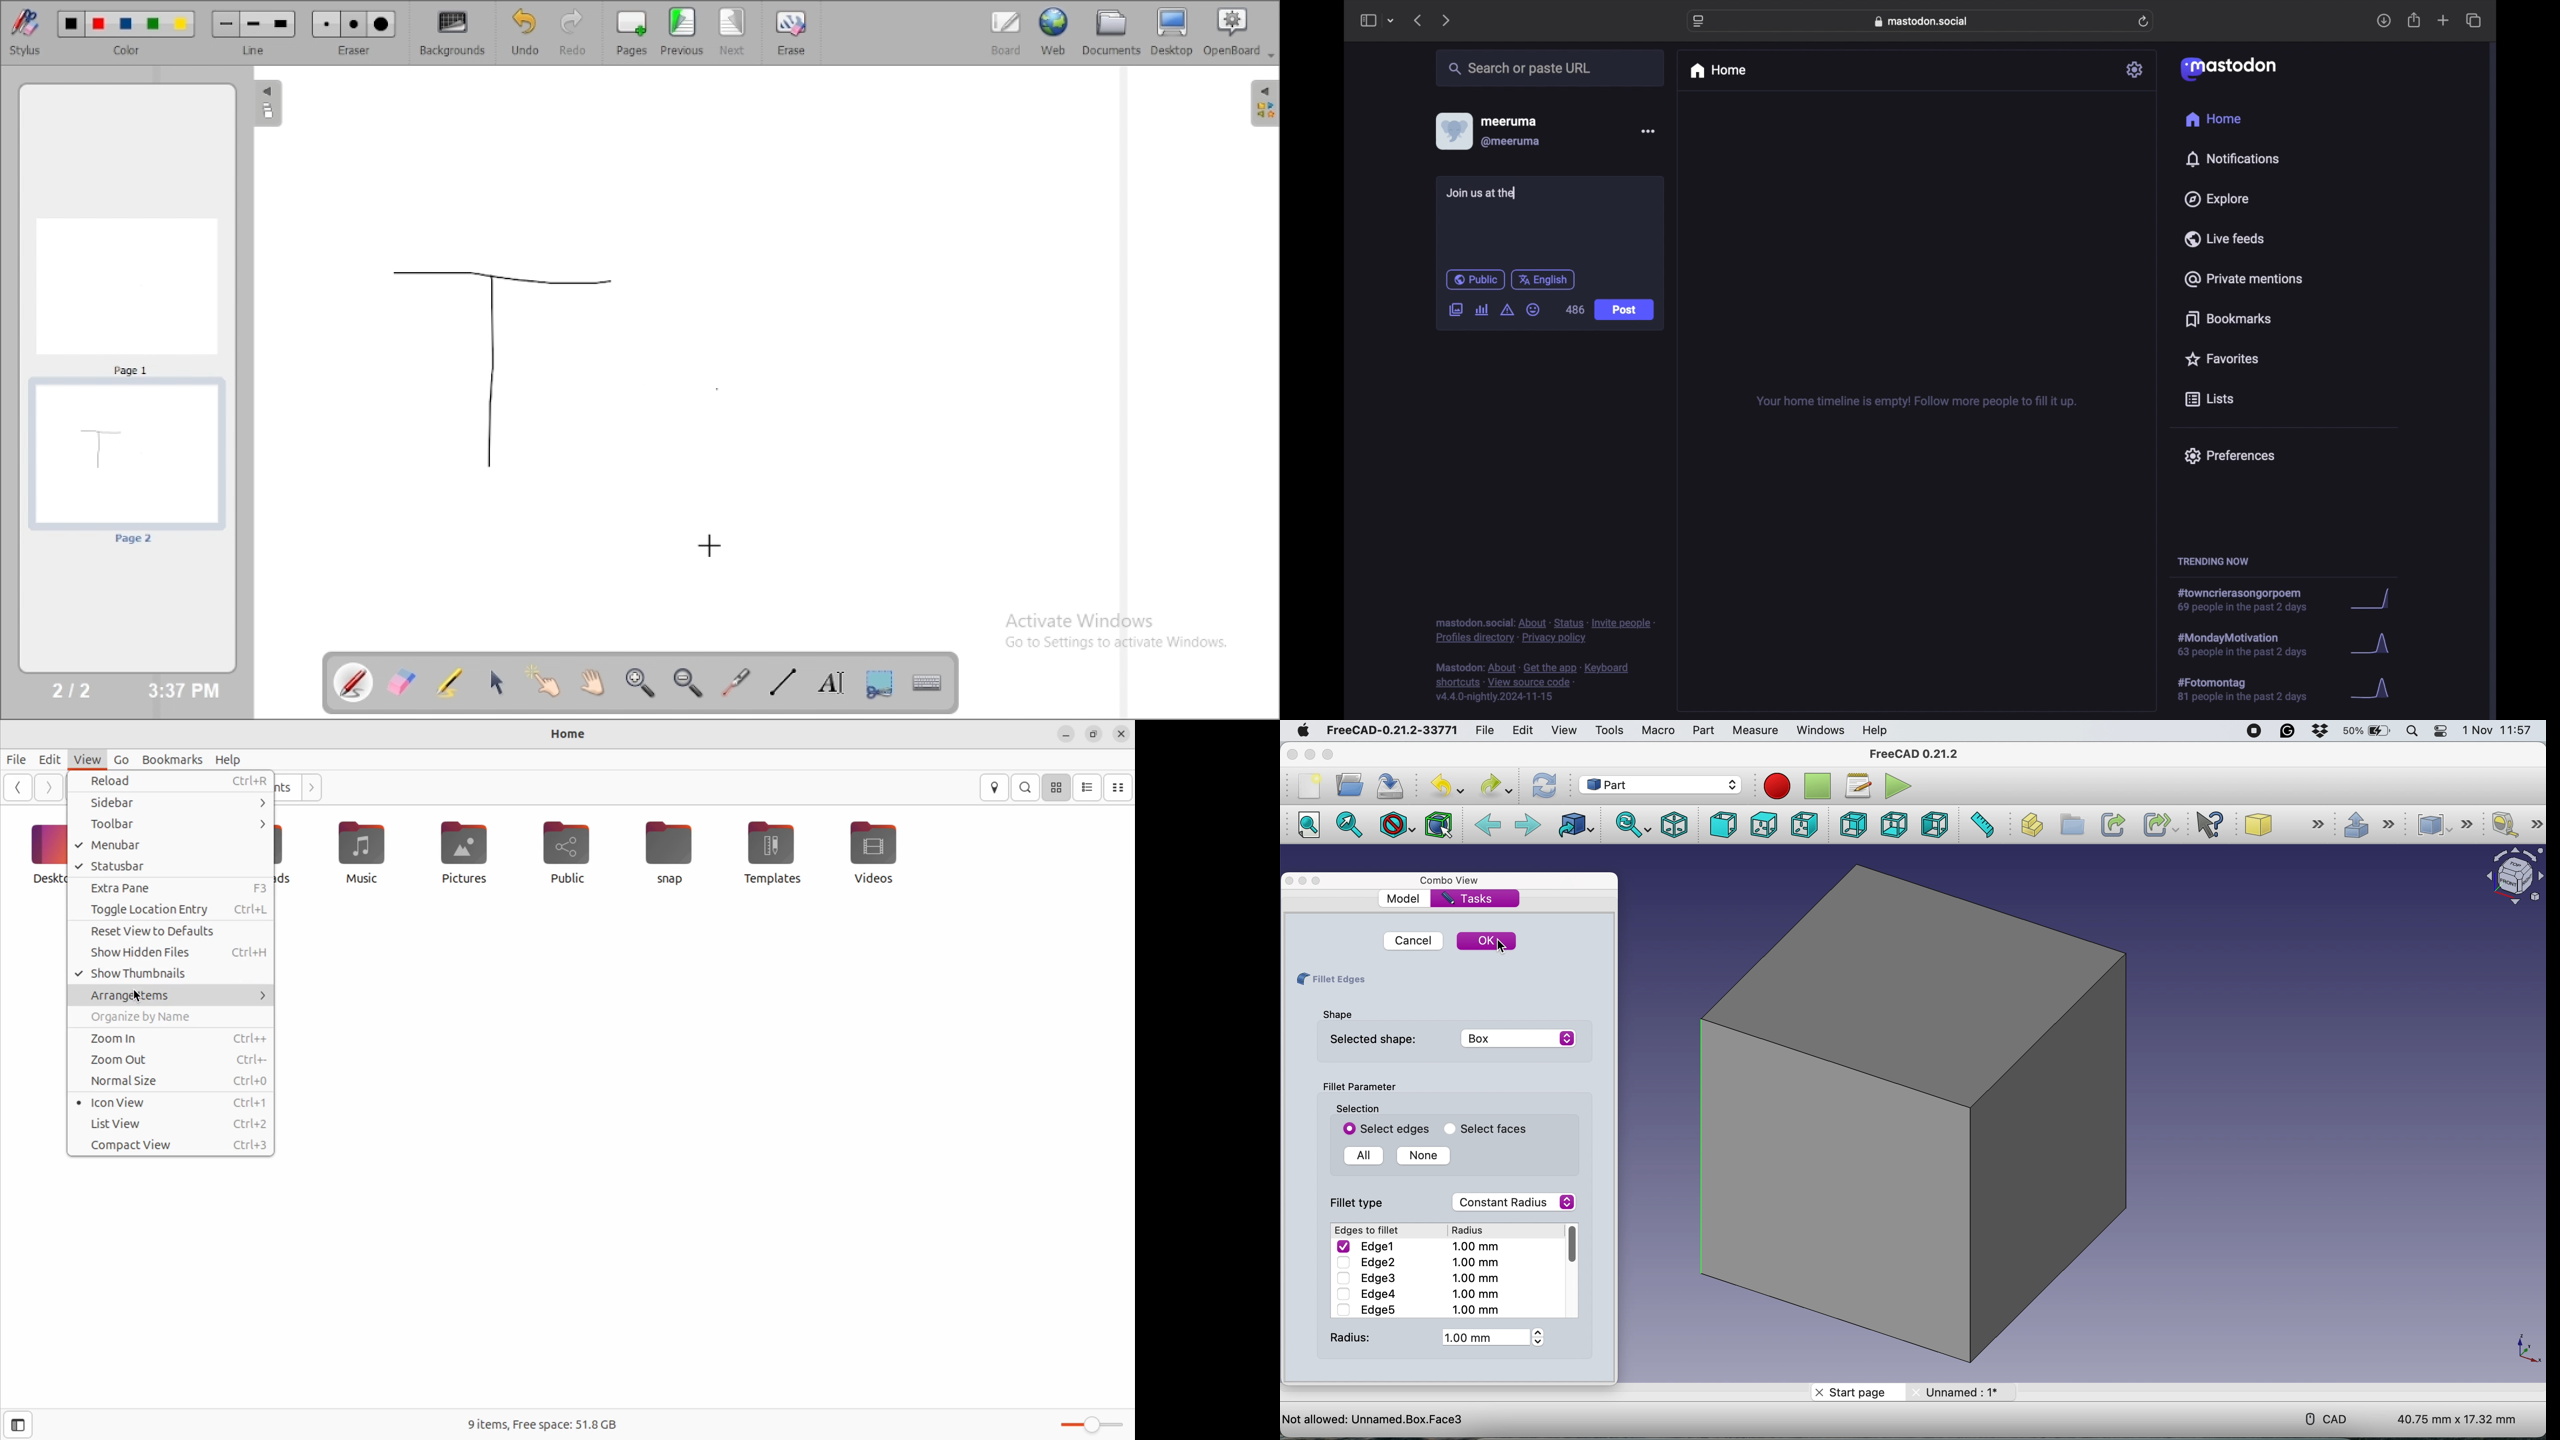 The width and height of the screenshot is (2576, 1456). I want to click on mesure linear, so click(2517, 824).